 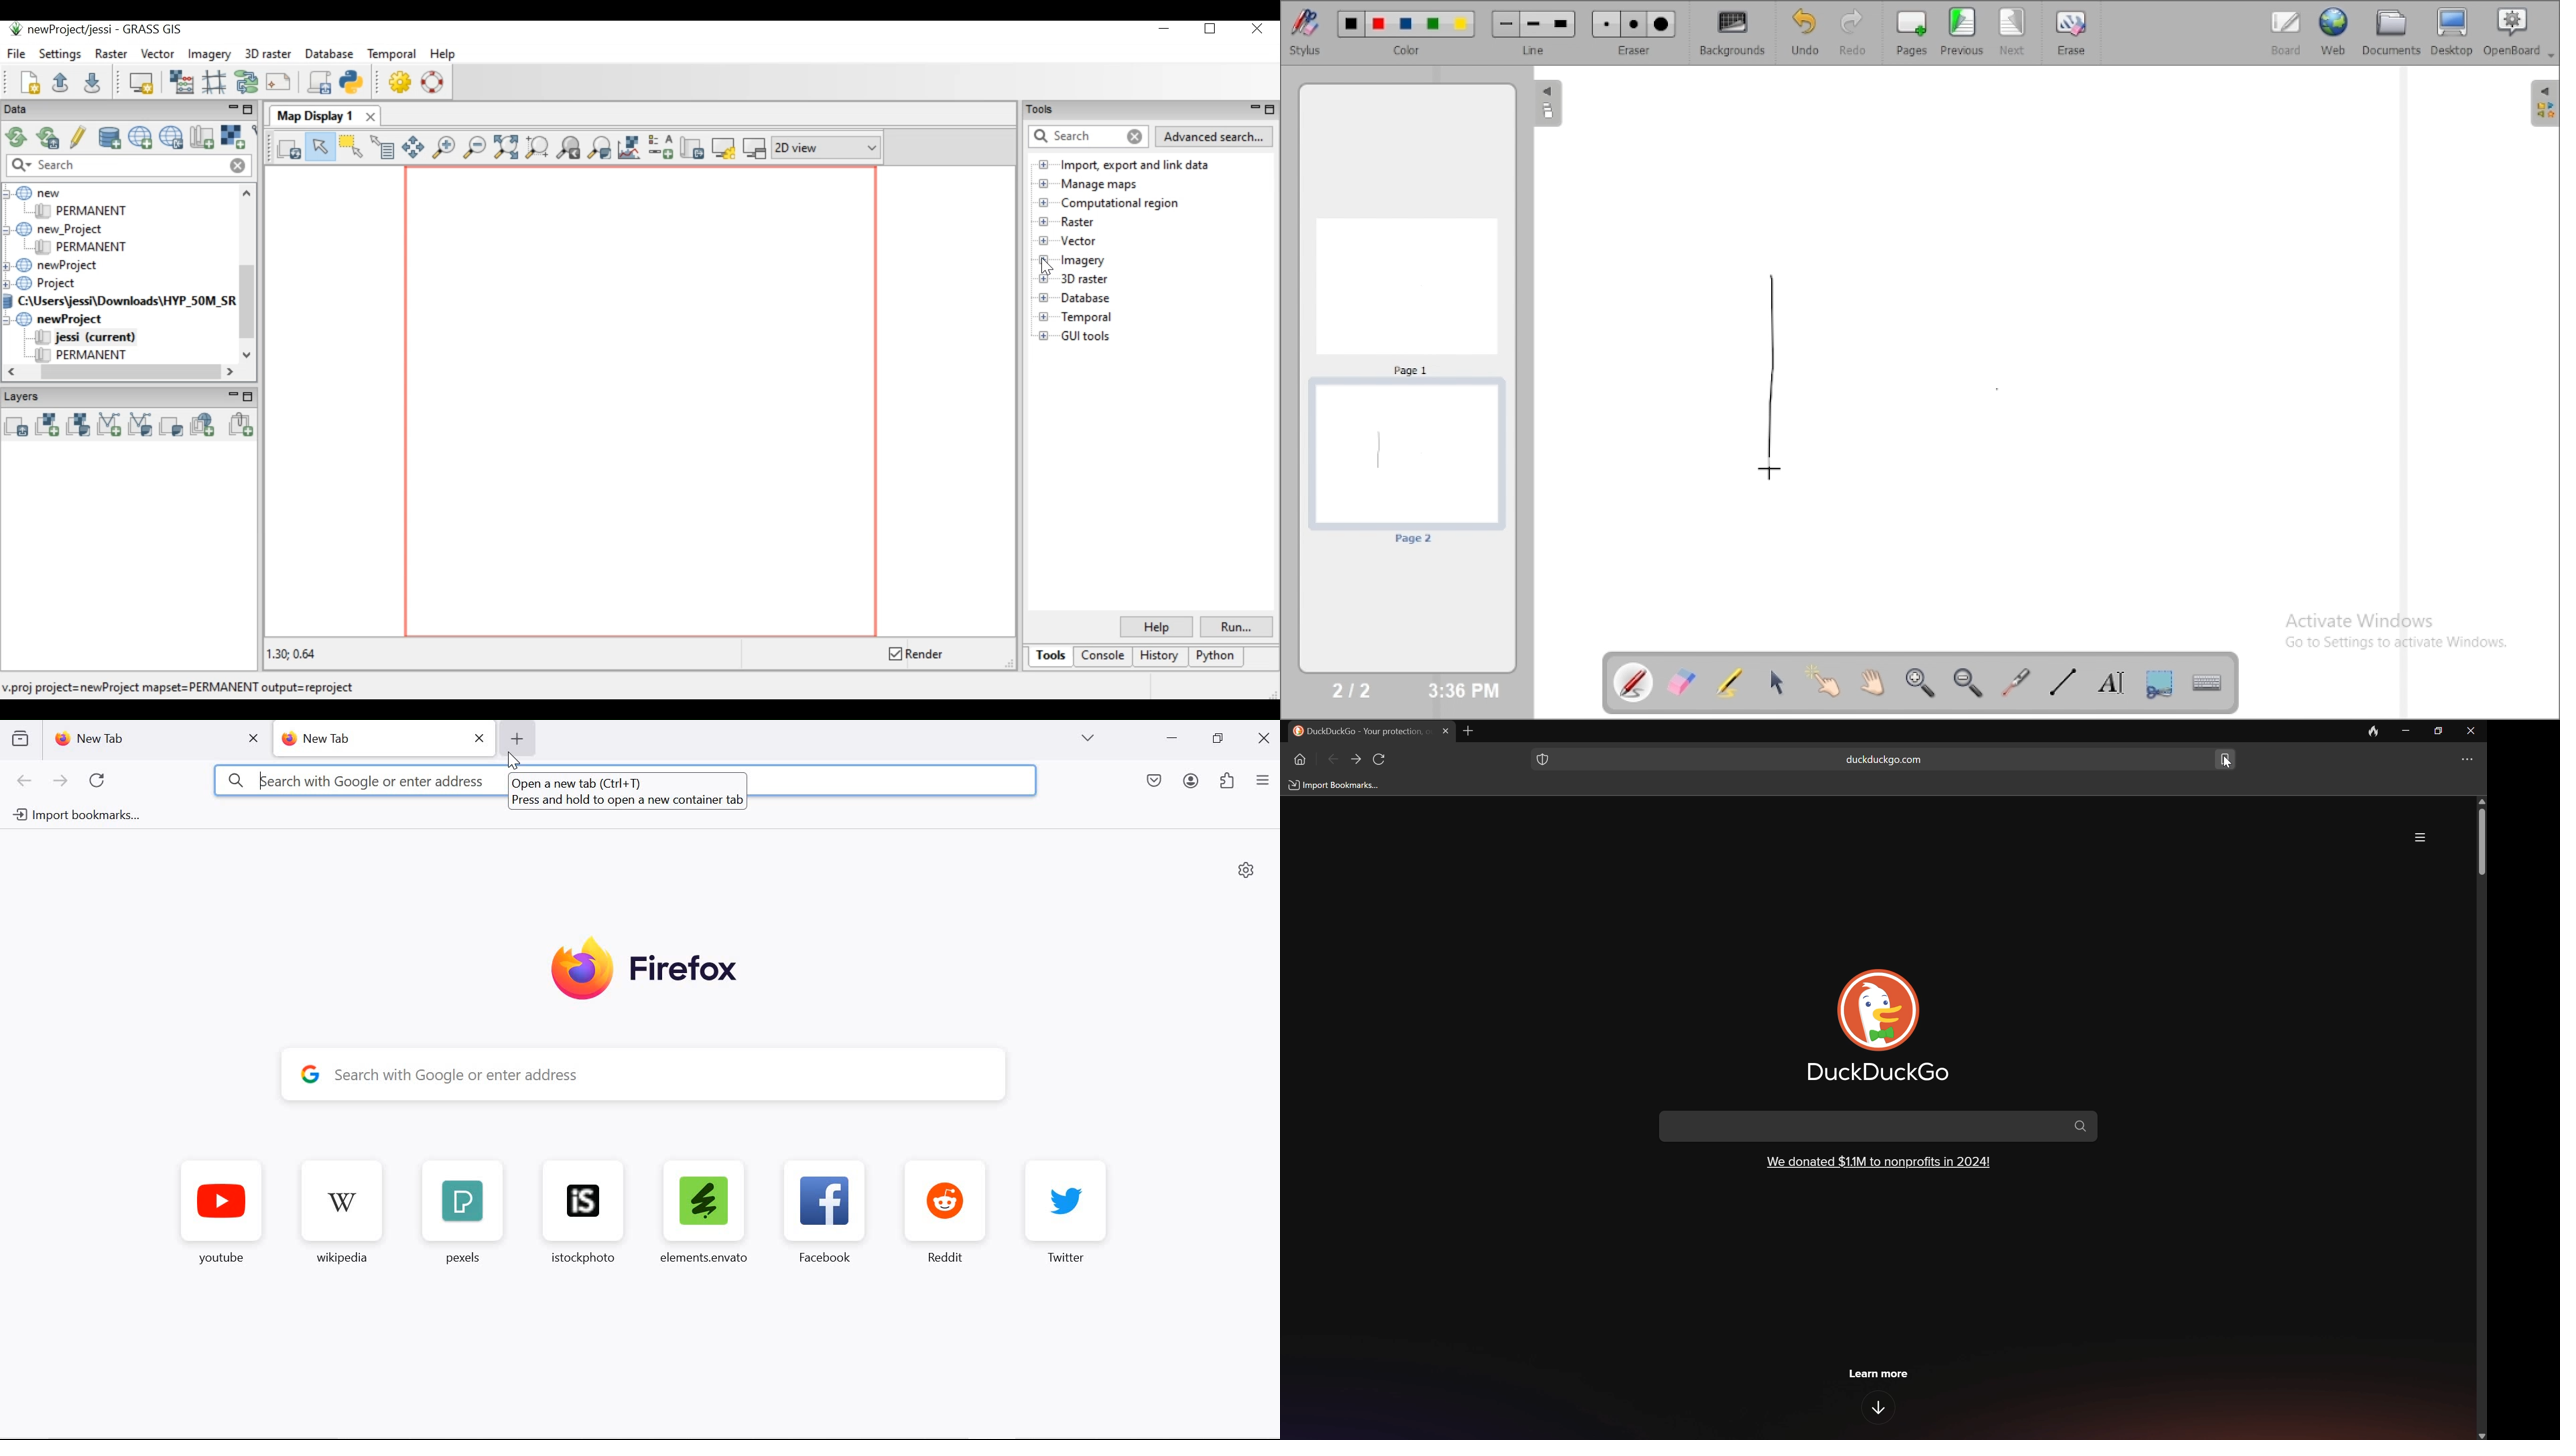 I want to click on select and modify objects, so click(x=1777, y=682).